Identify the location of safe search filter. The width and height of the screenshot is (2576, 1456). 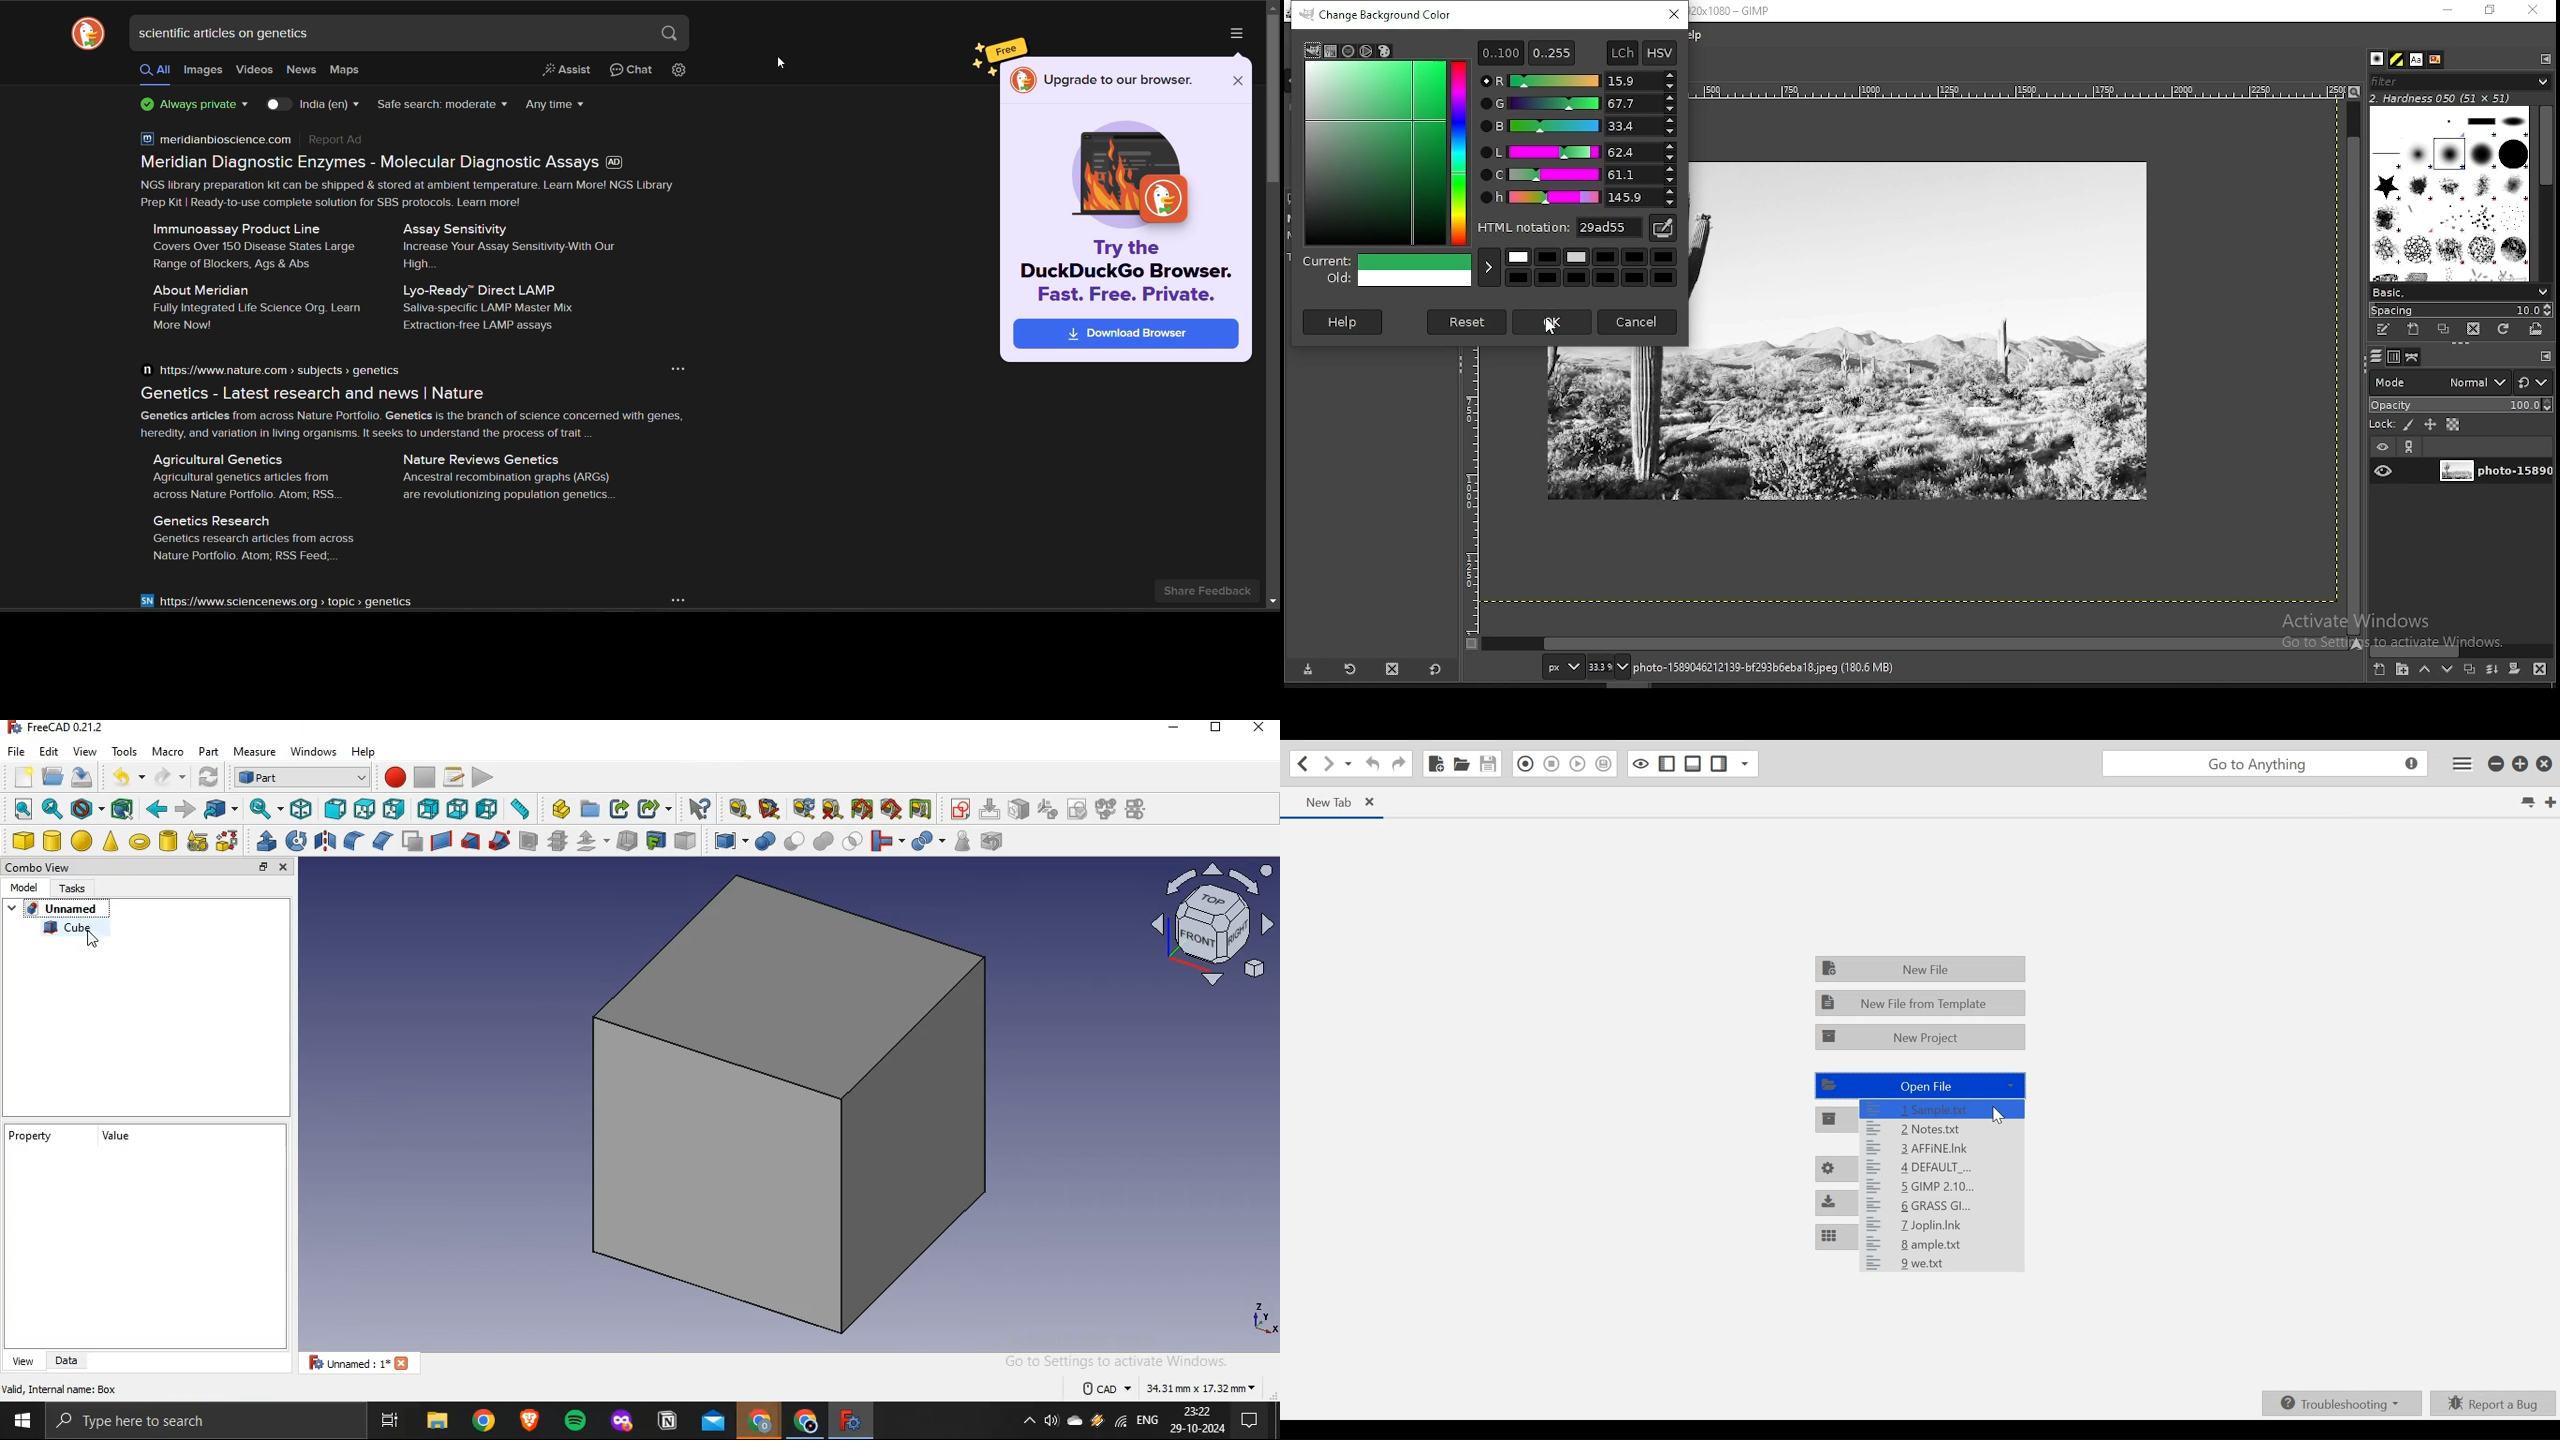
(441, 104).